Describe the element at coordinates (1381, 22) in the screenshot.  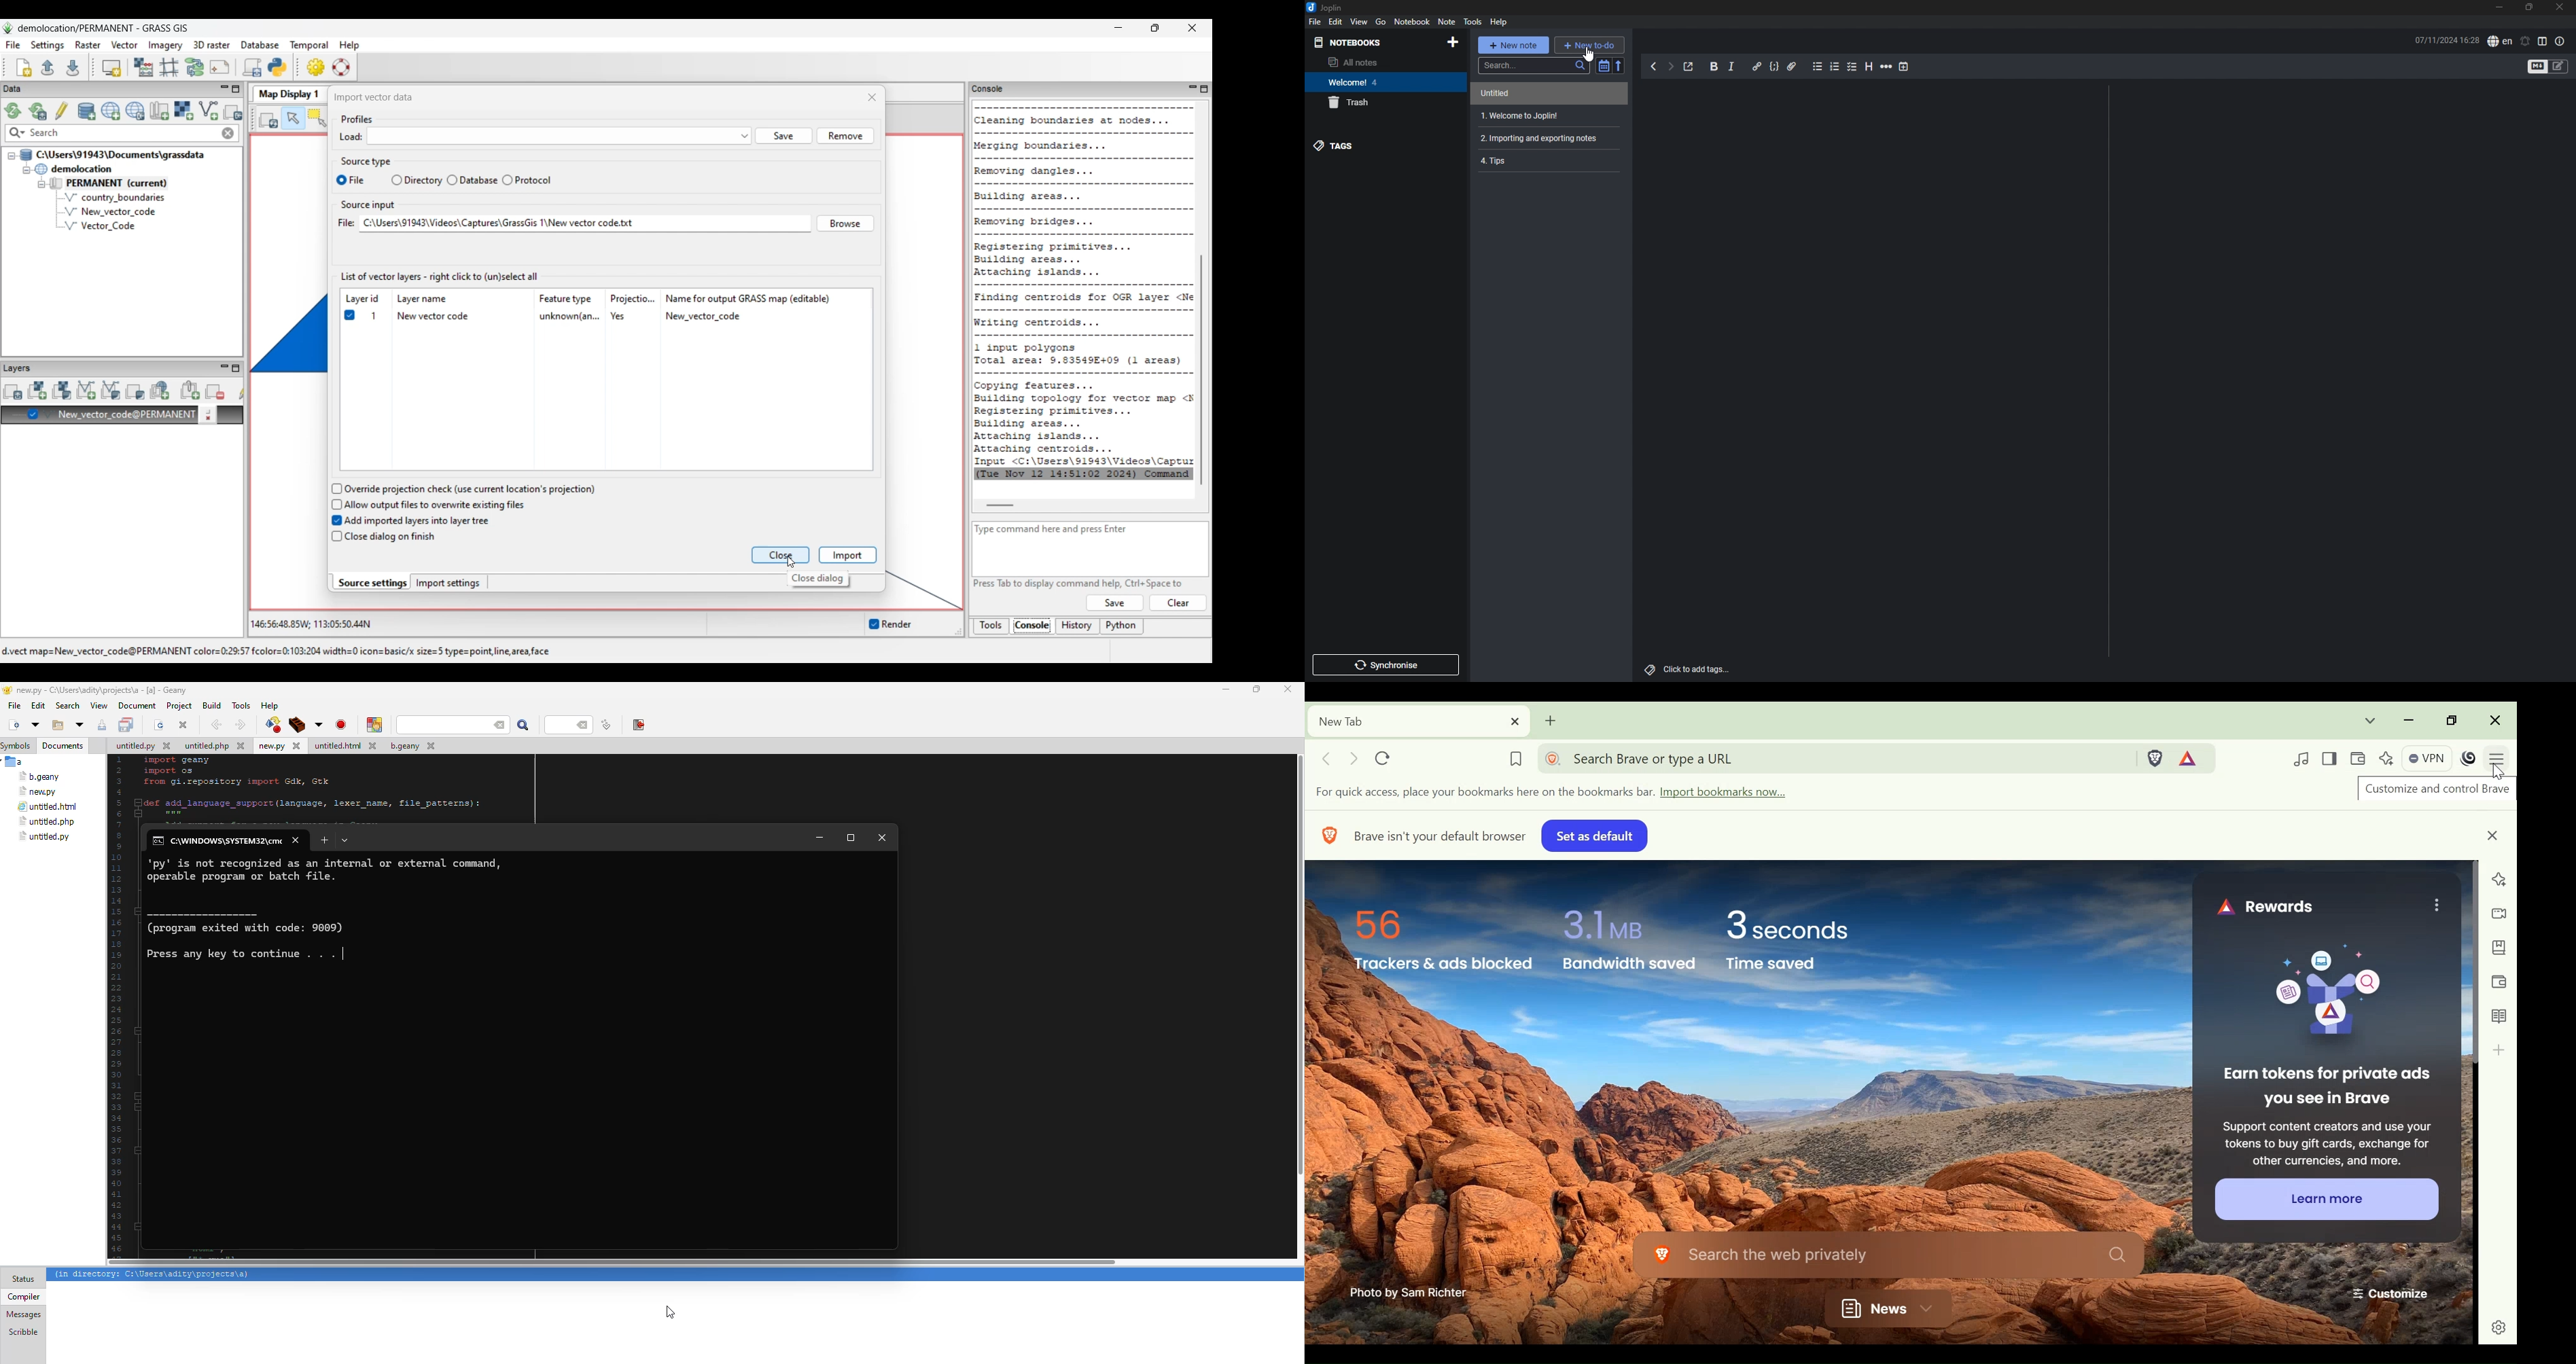
I see `go` at that location.